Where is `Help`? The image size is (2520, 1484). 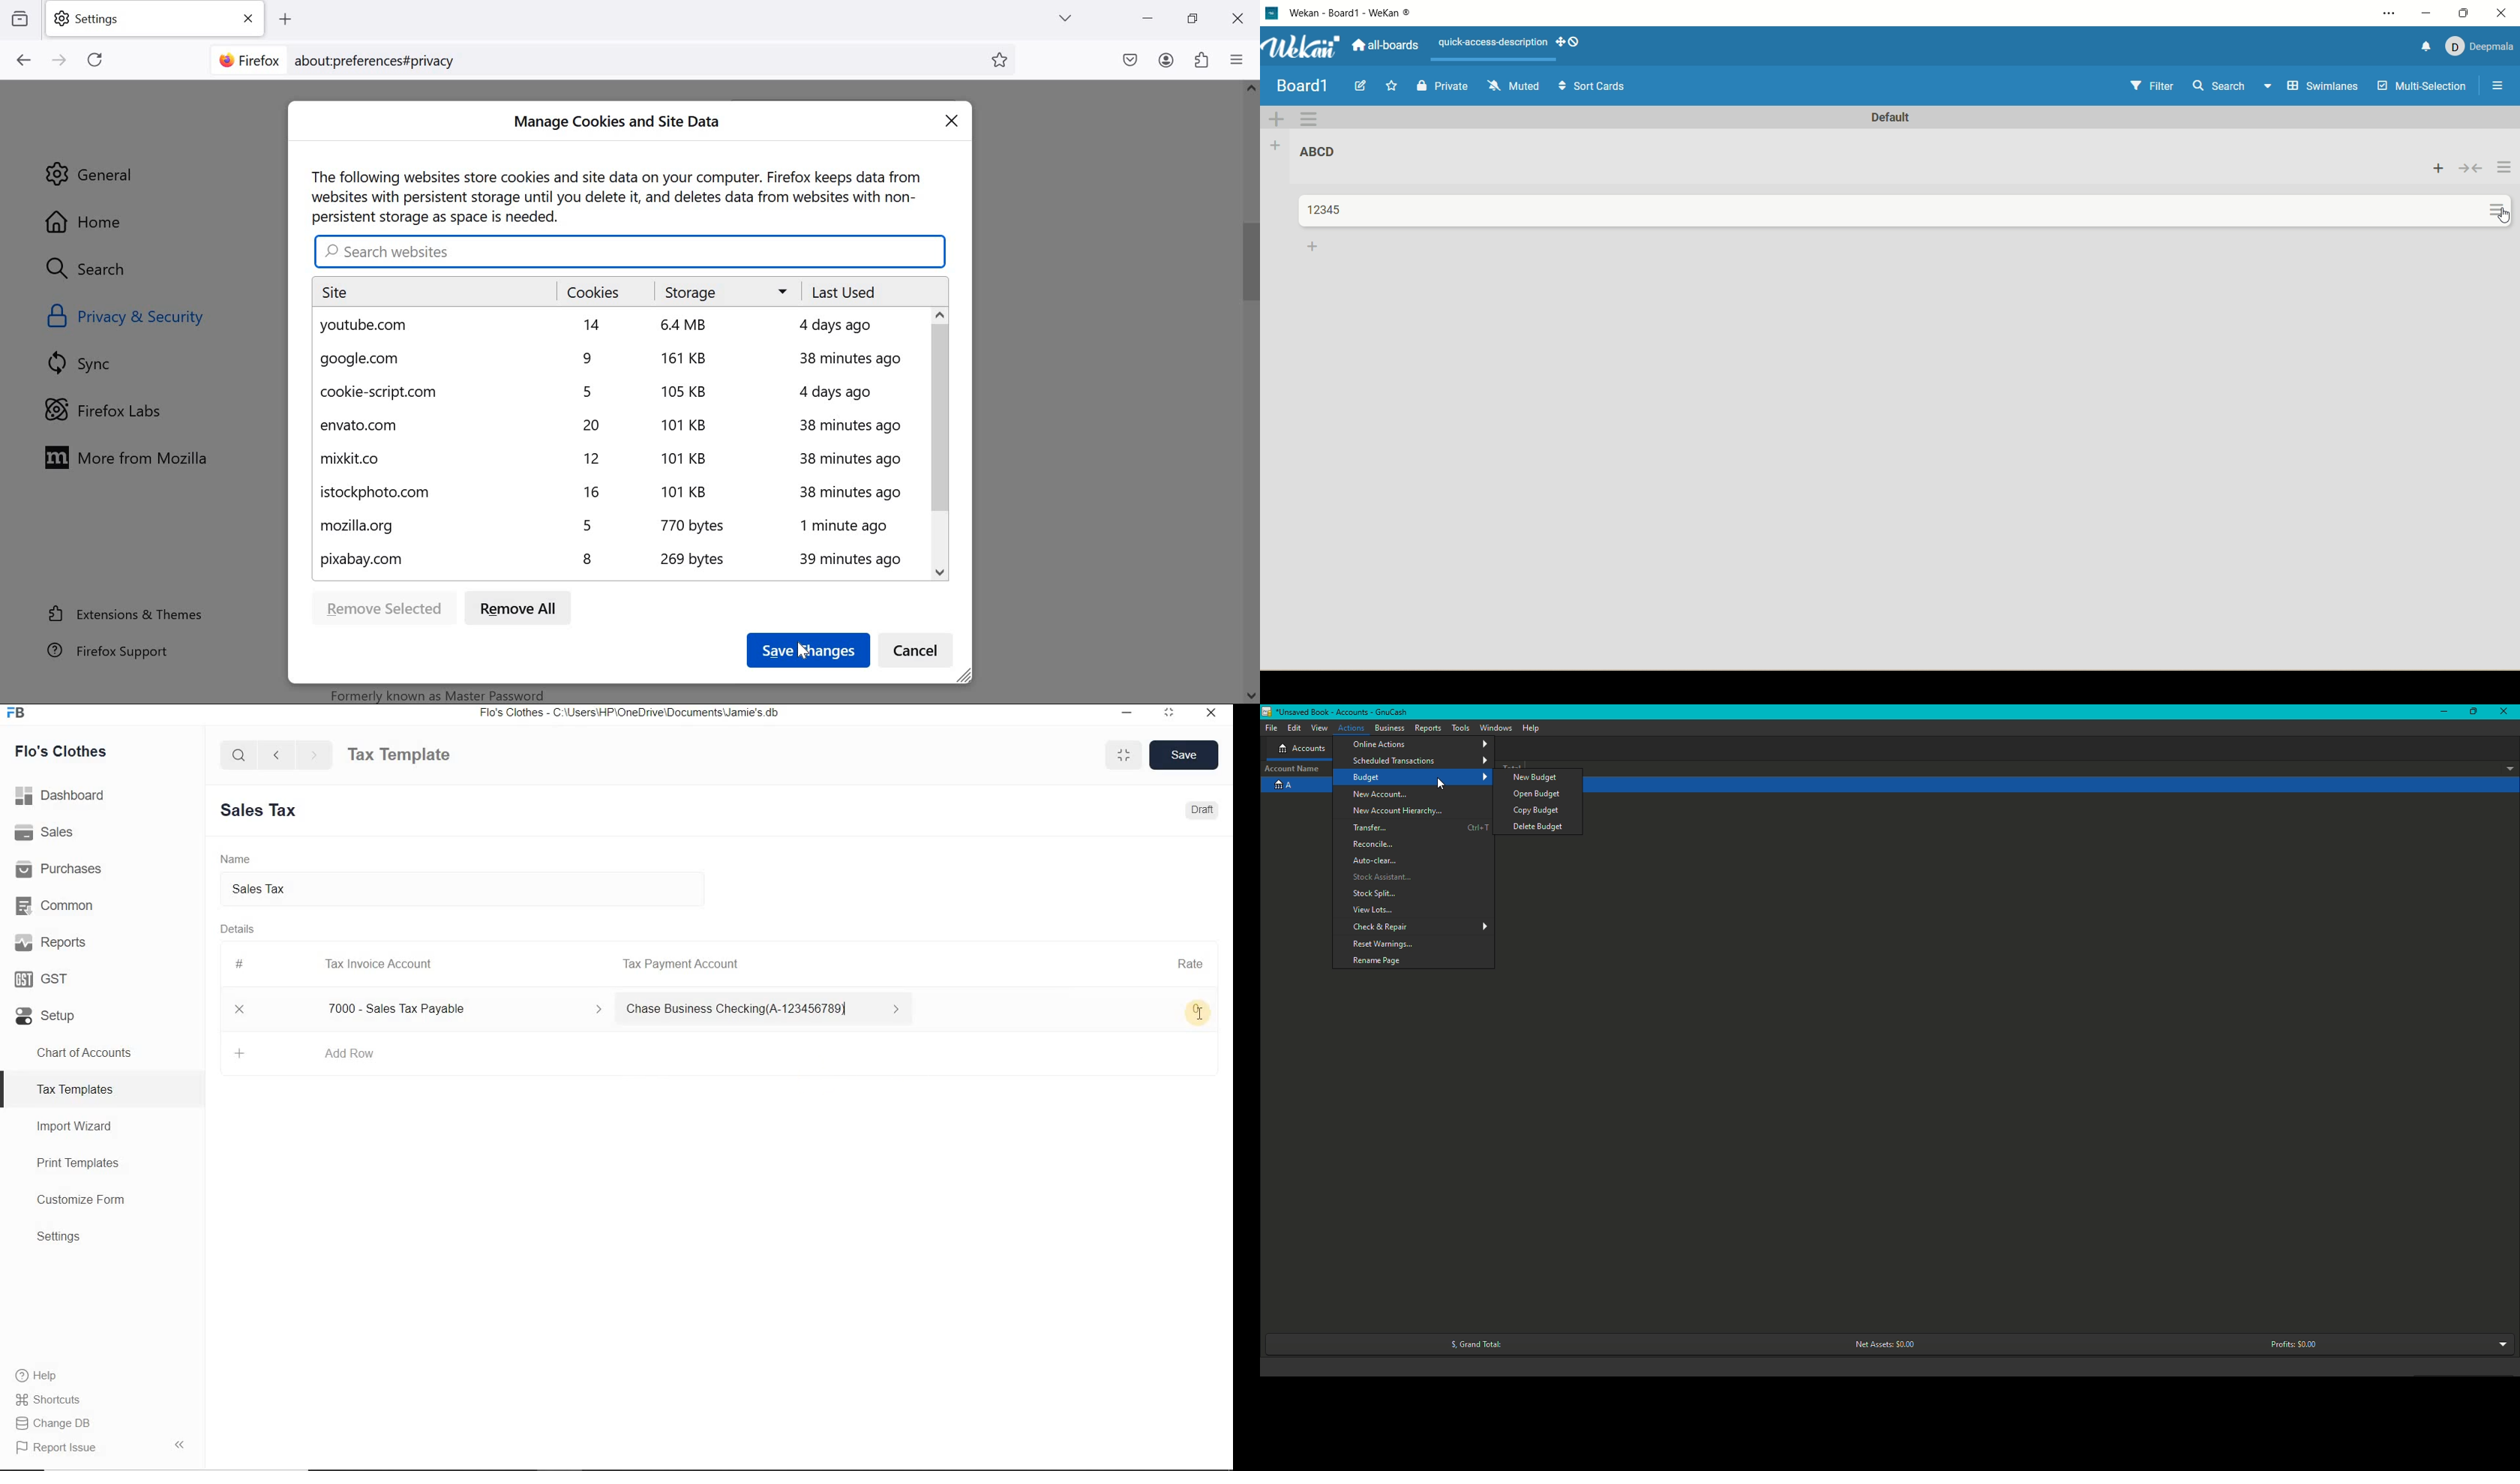
Help is located at coordinates (1529, 728).